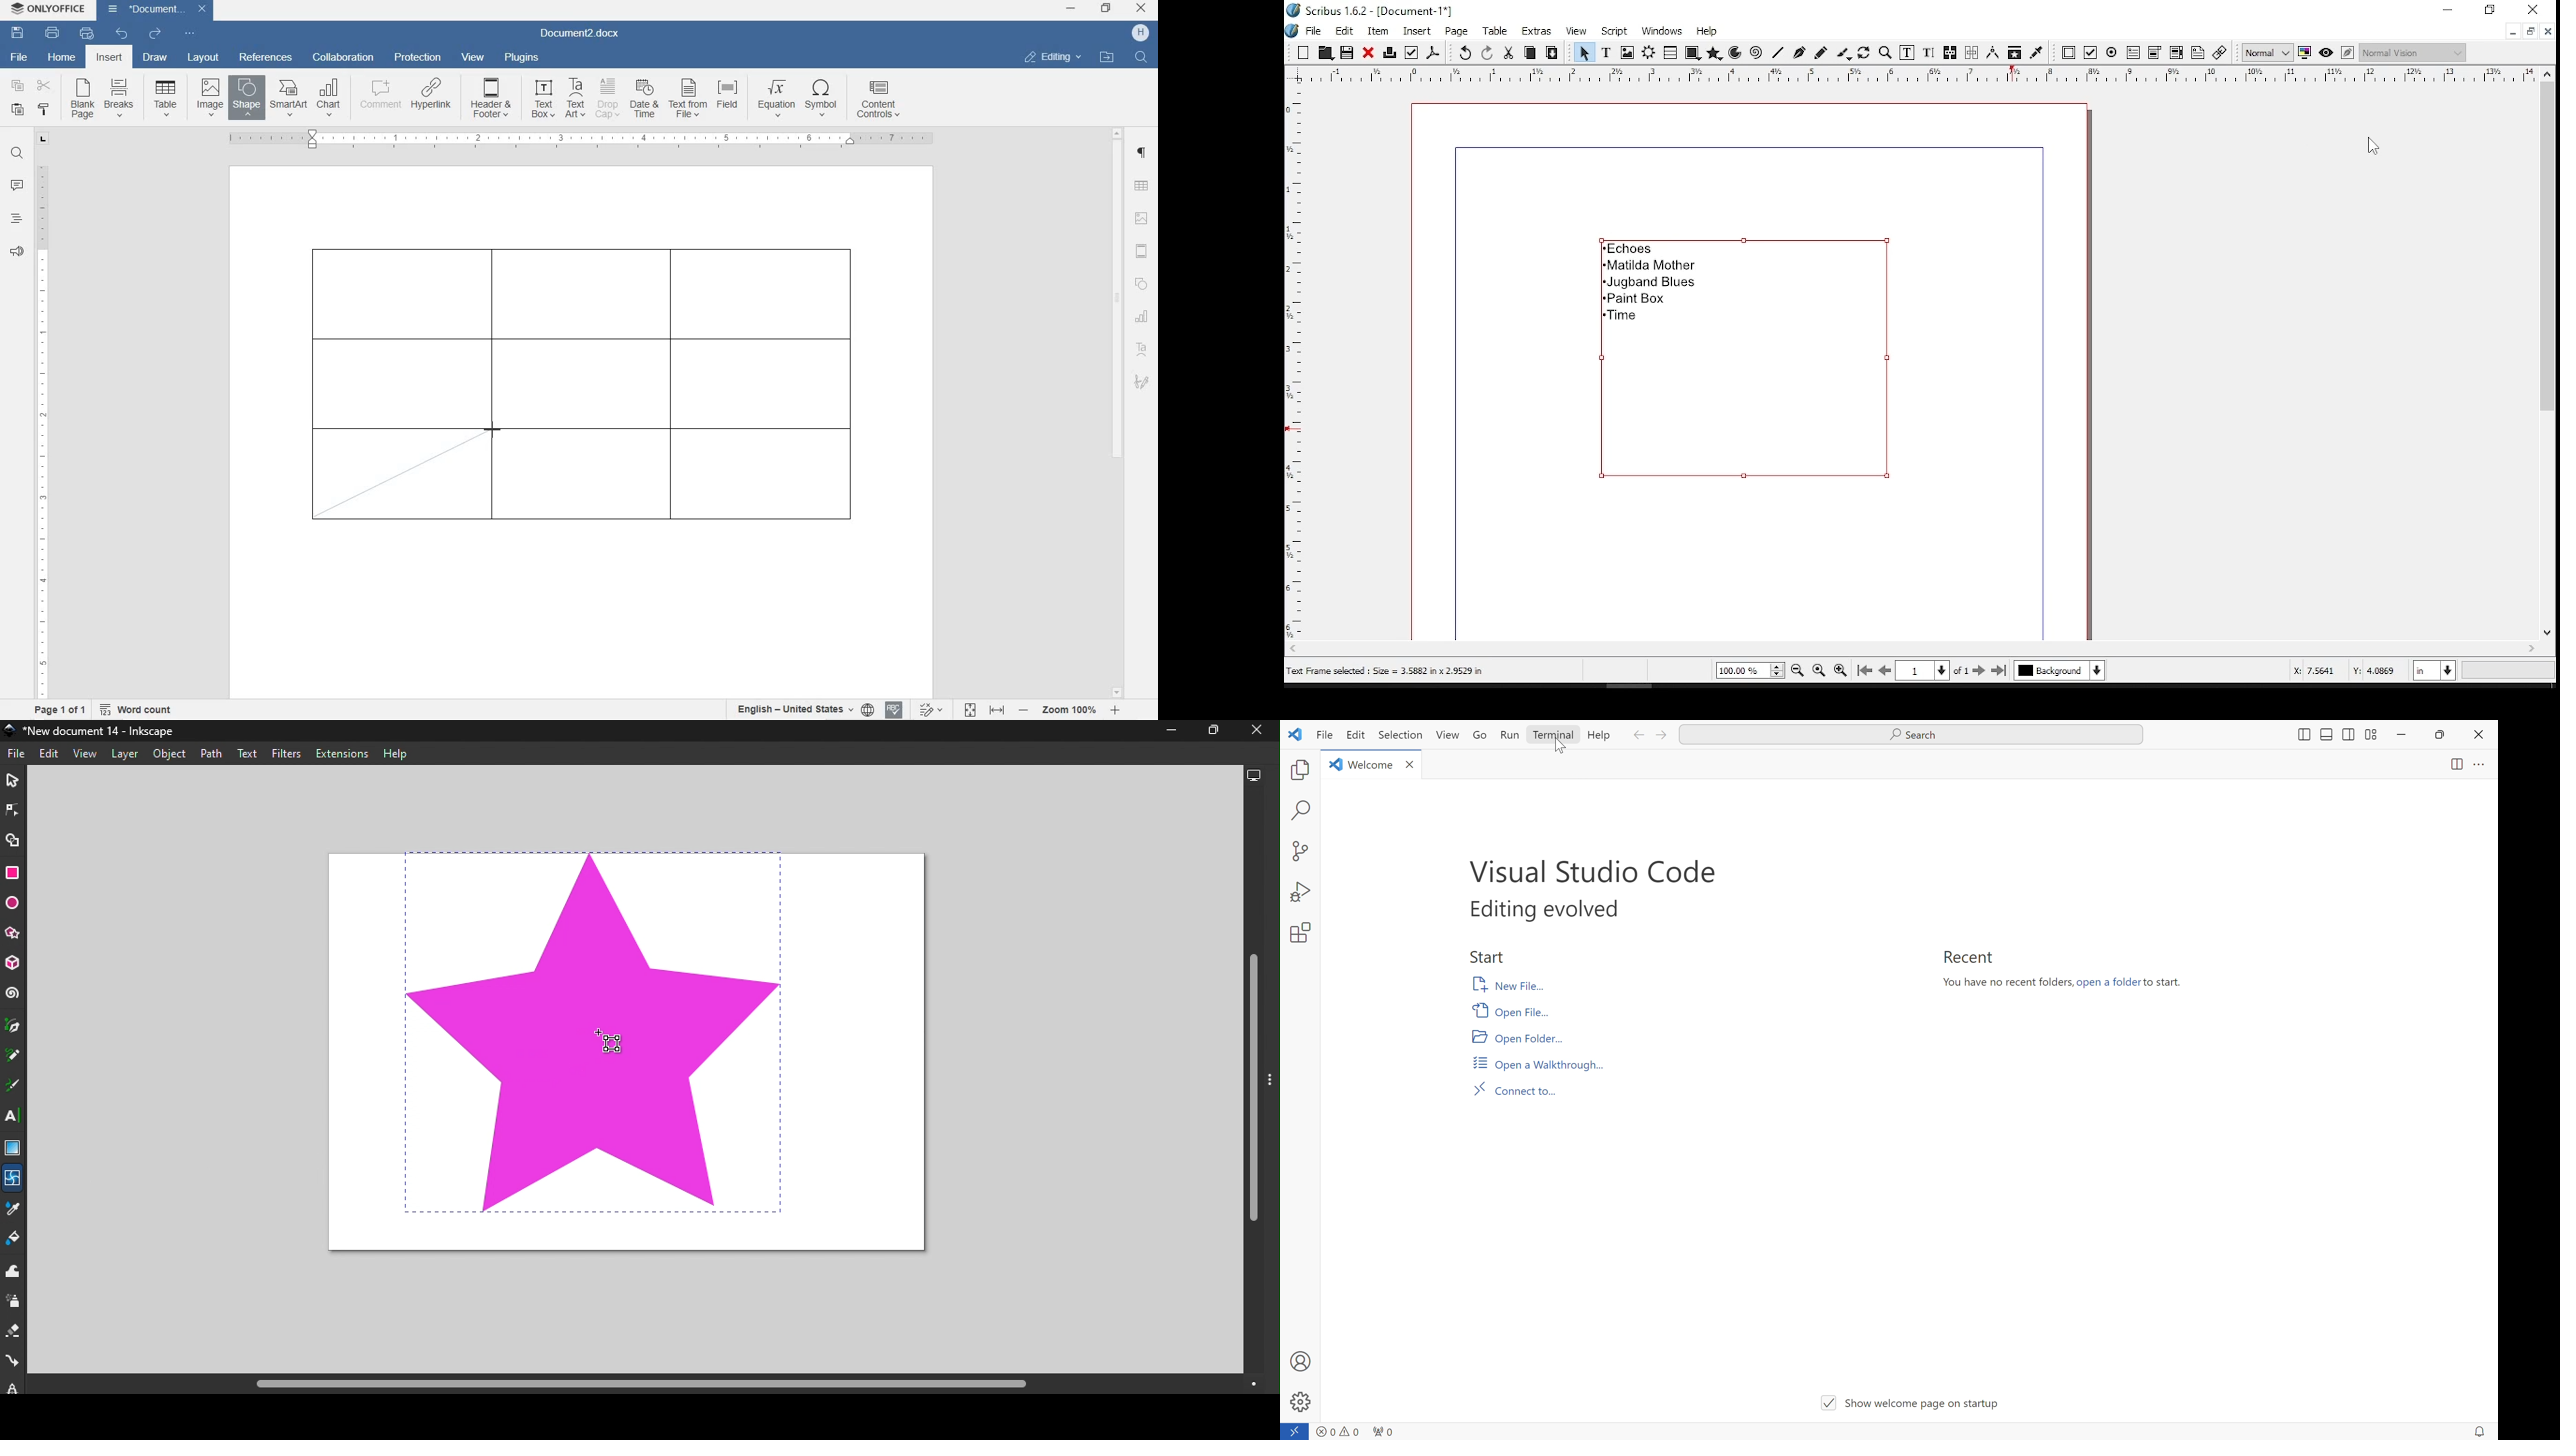 The image size is (2576, 1456). I want to click on insert page breaks, so click(121, 99).